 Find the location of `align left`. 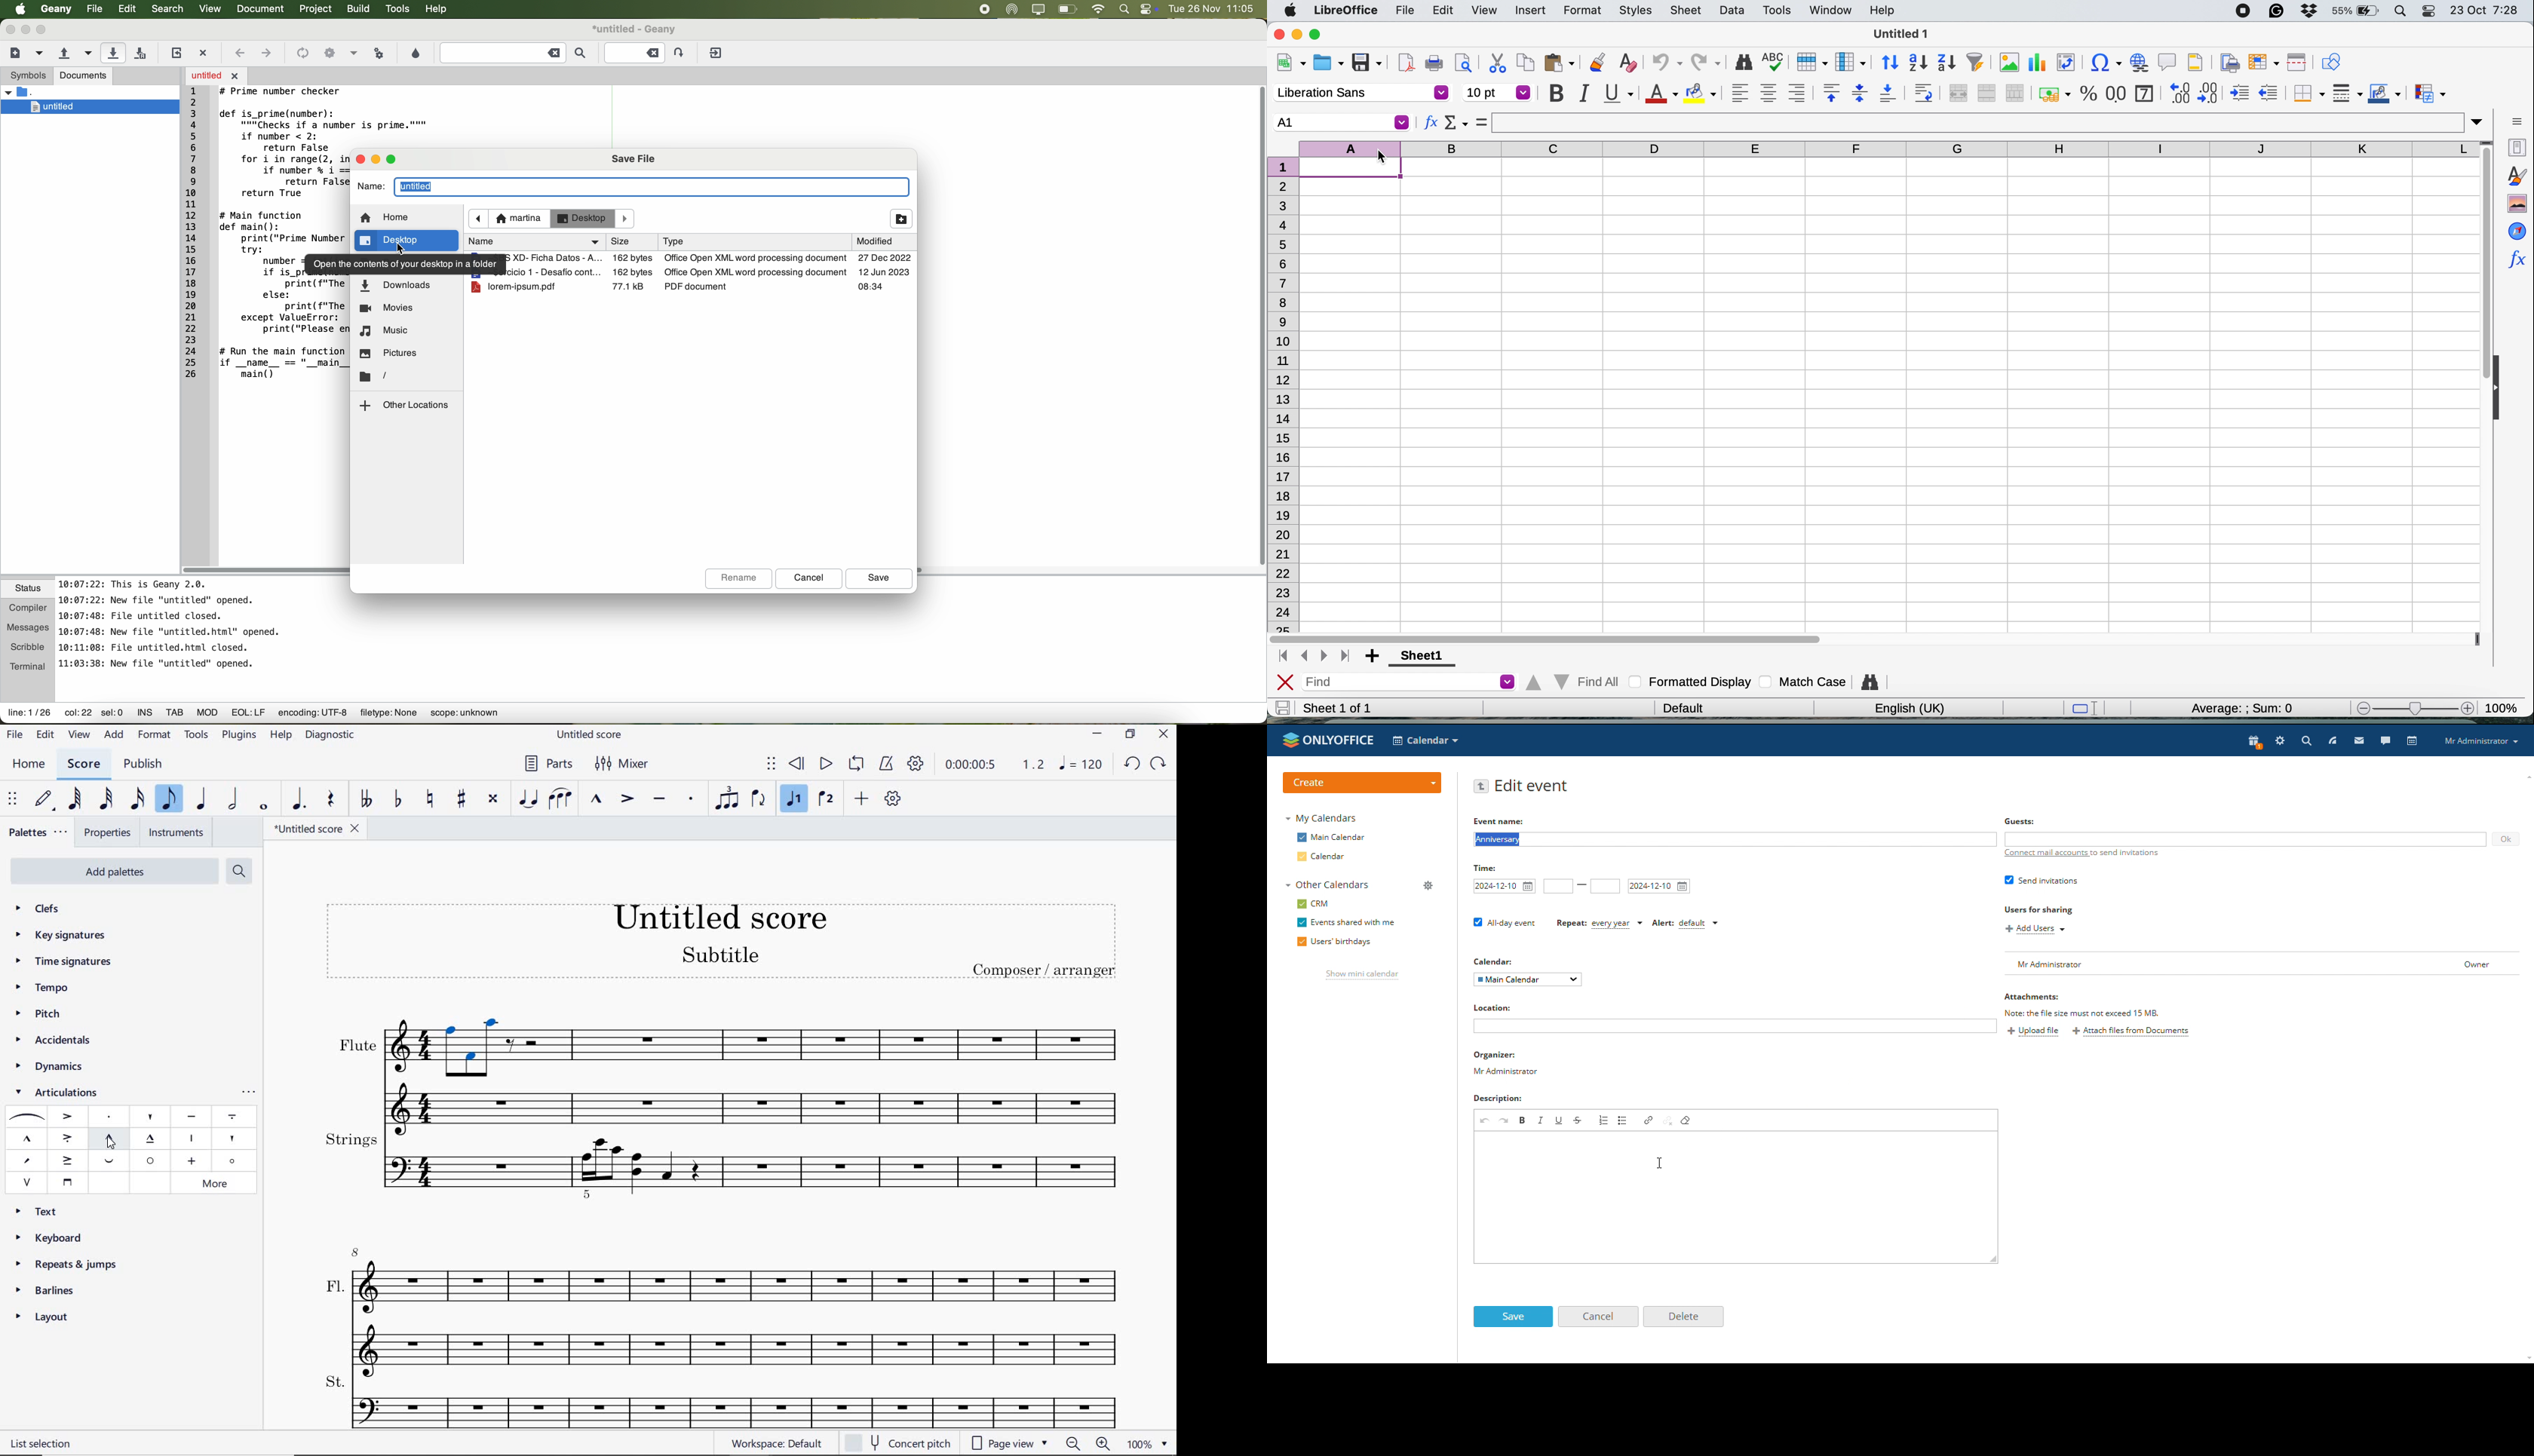

align left is located at coordinates (1738, 92).